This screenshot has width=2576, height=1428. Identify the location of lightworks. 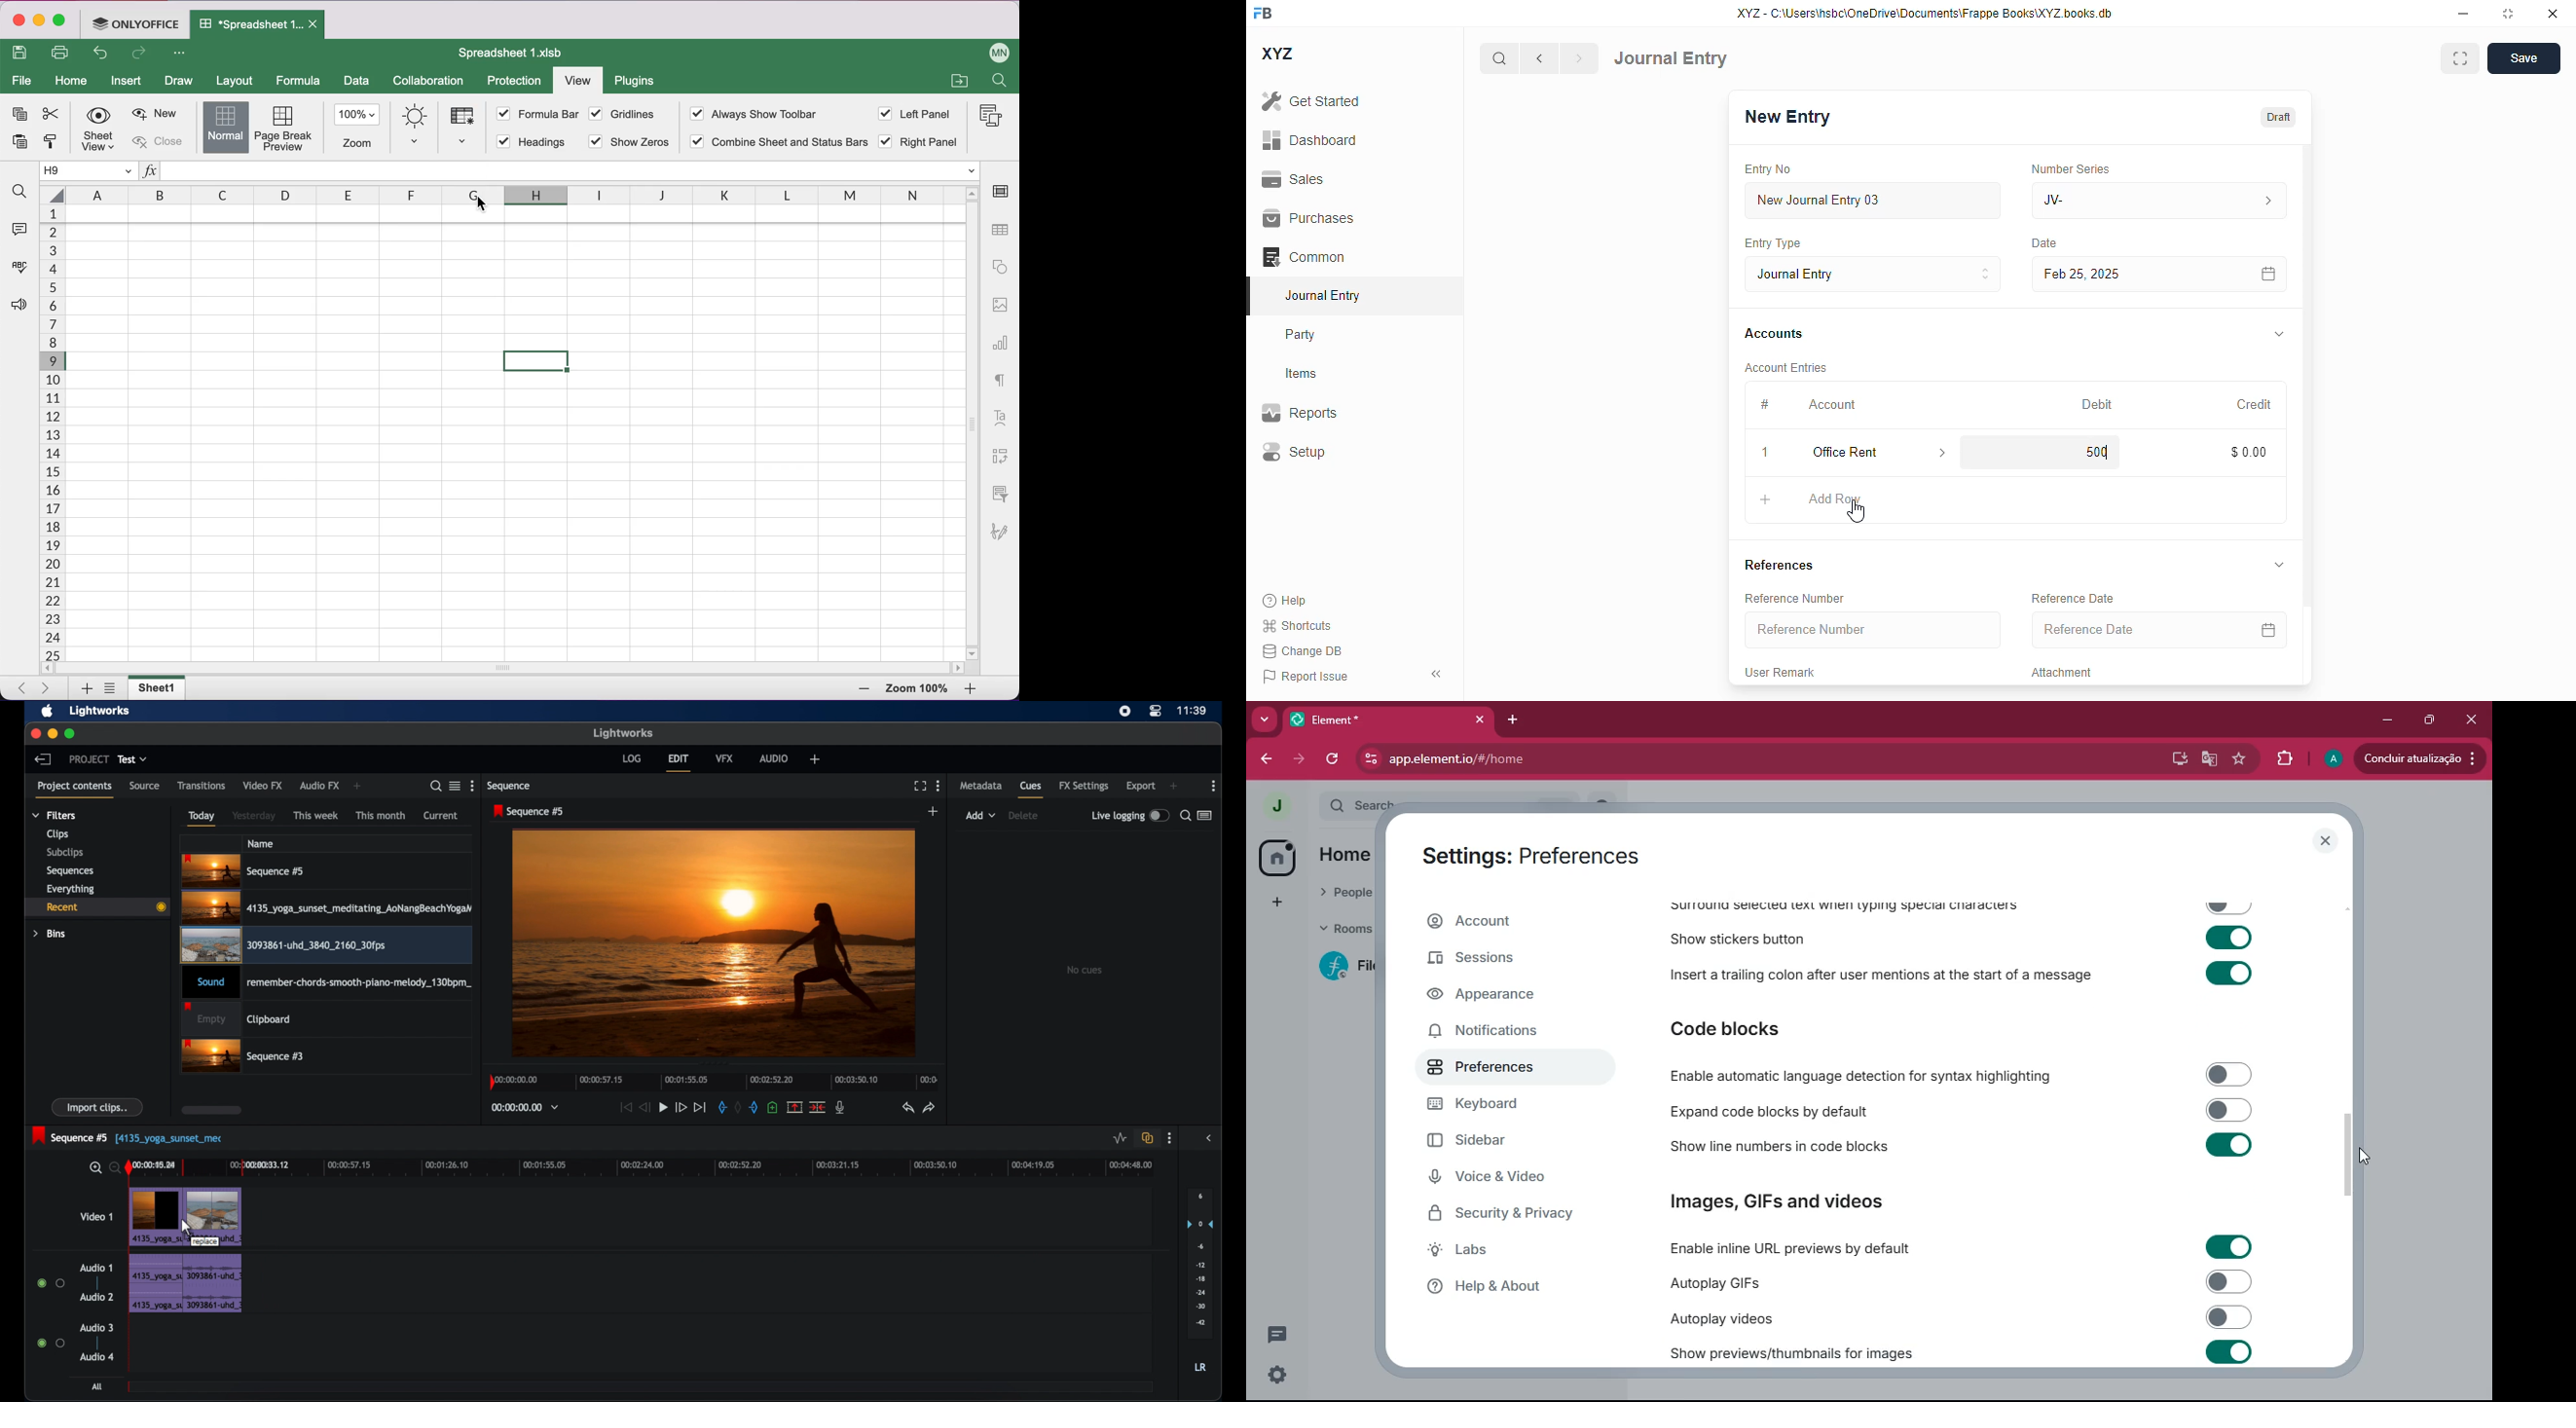
(100, 711).